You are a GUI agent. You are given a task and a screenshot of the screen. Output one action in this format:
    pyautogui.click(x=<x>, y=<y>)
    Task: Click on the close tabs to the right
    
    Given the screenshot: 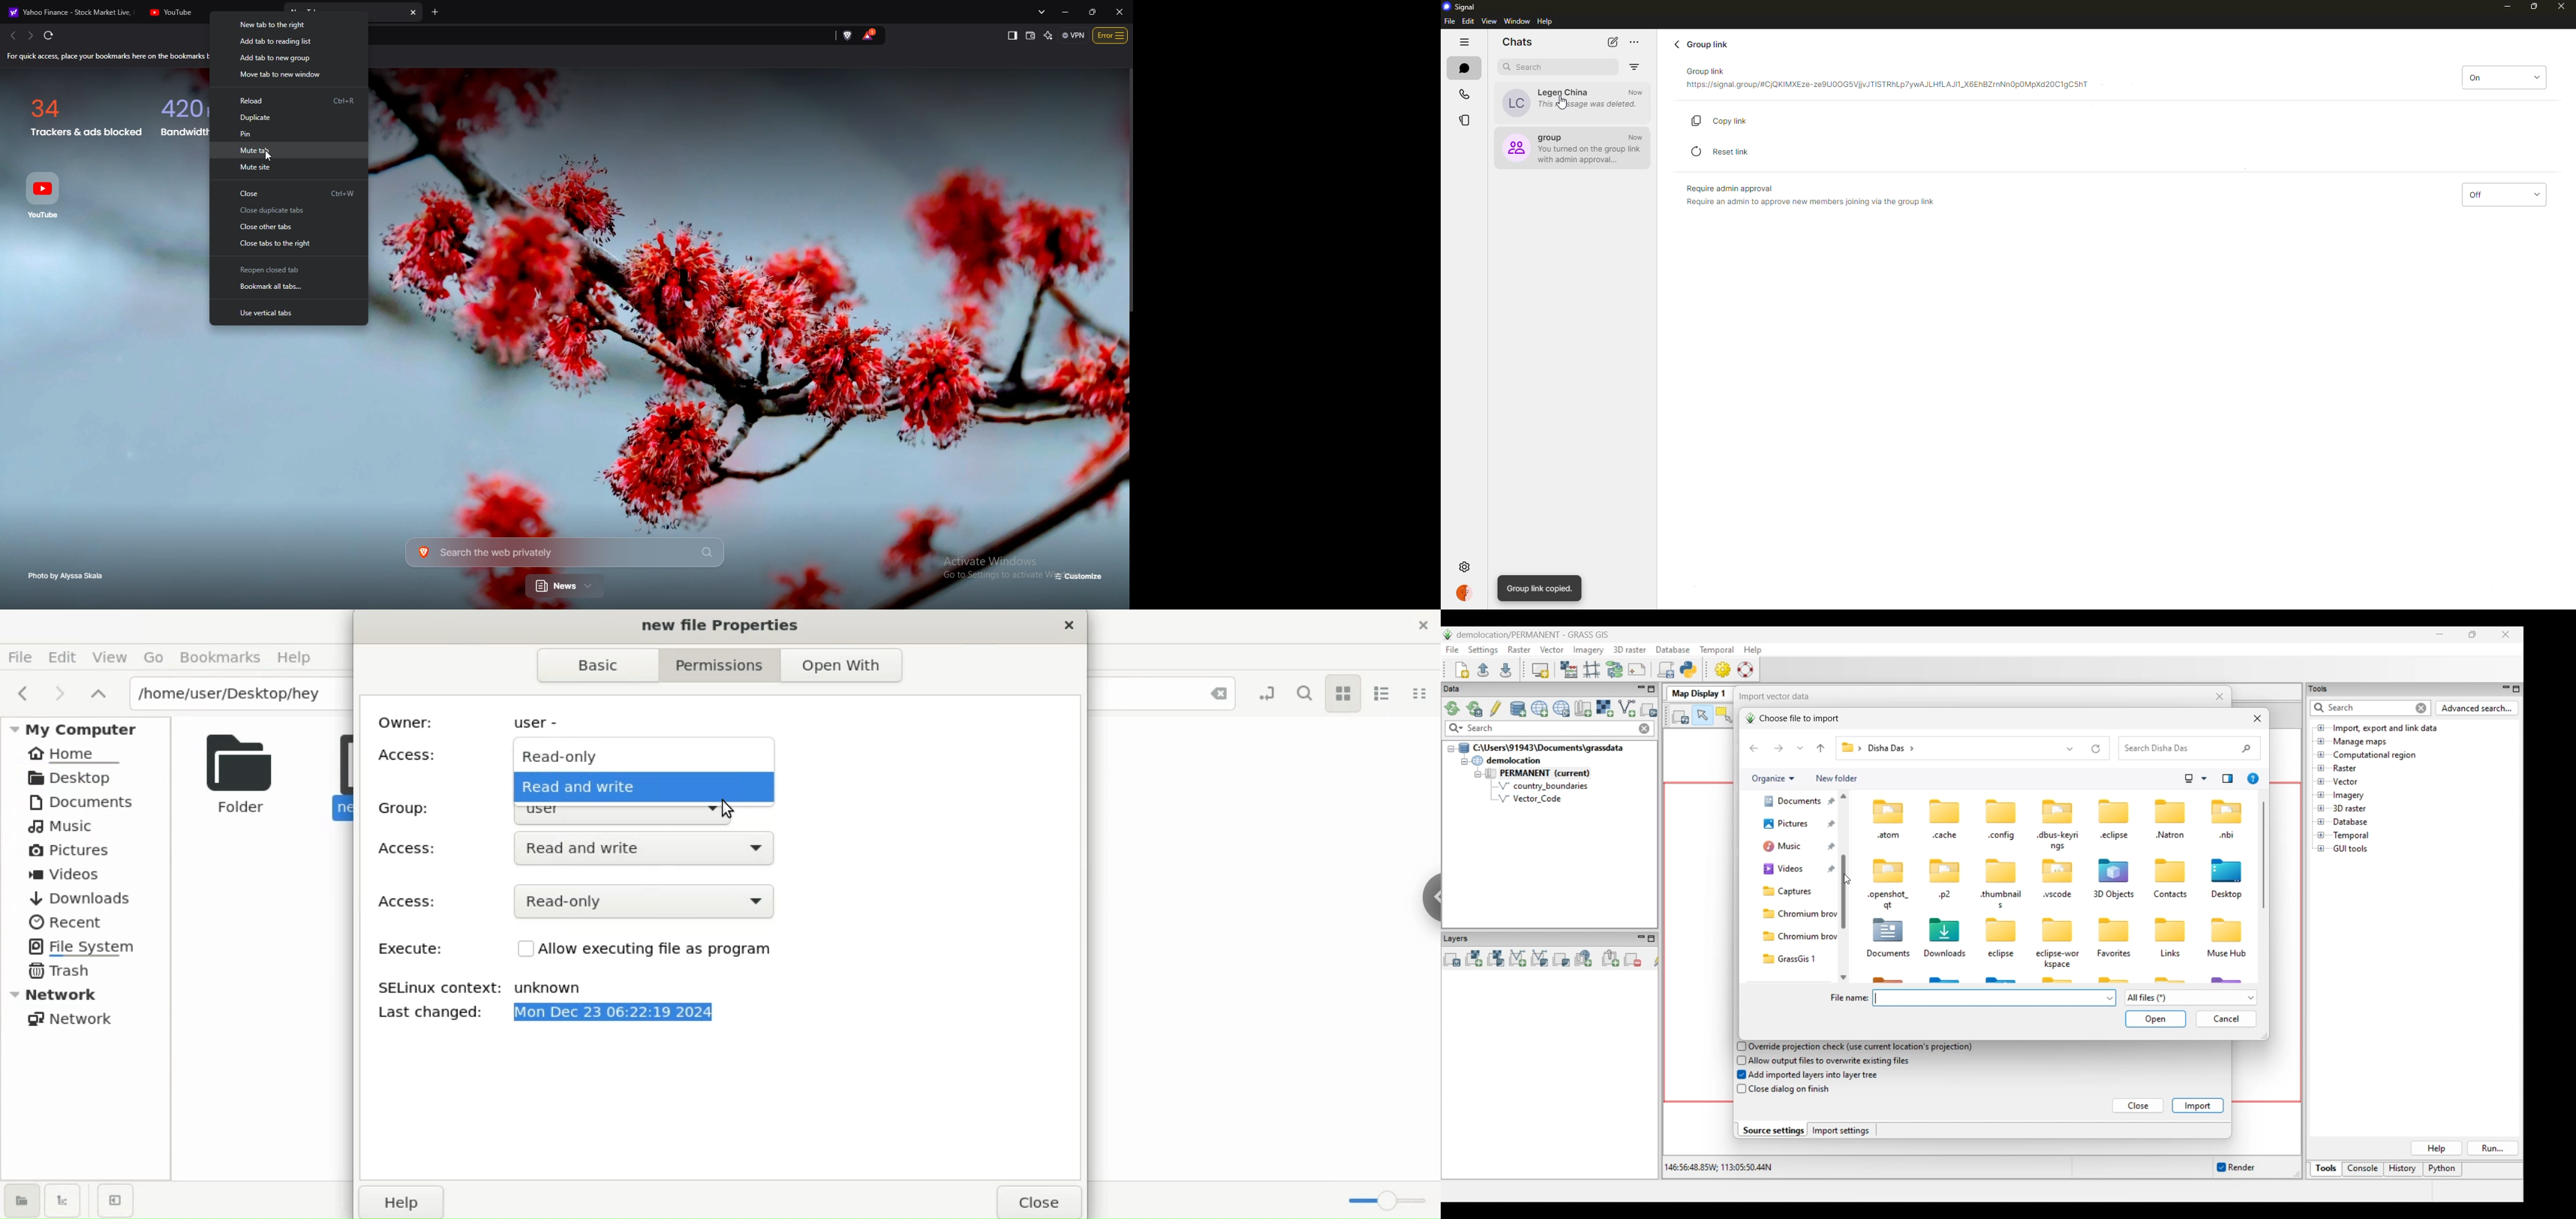 What is the action you would take?
    pyautogui.click(x=289, y=244)
    